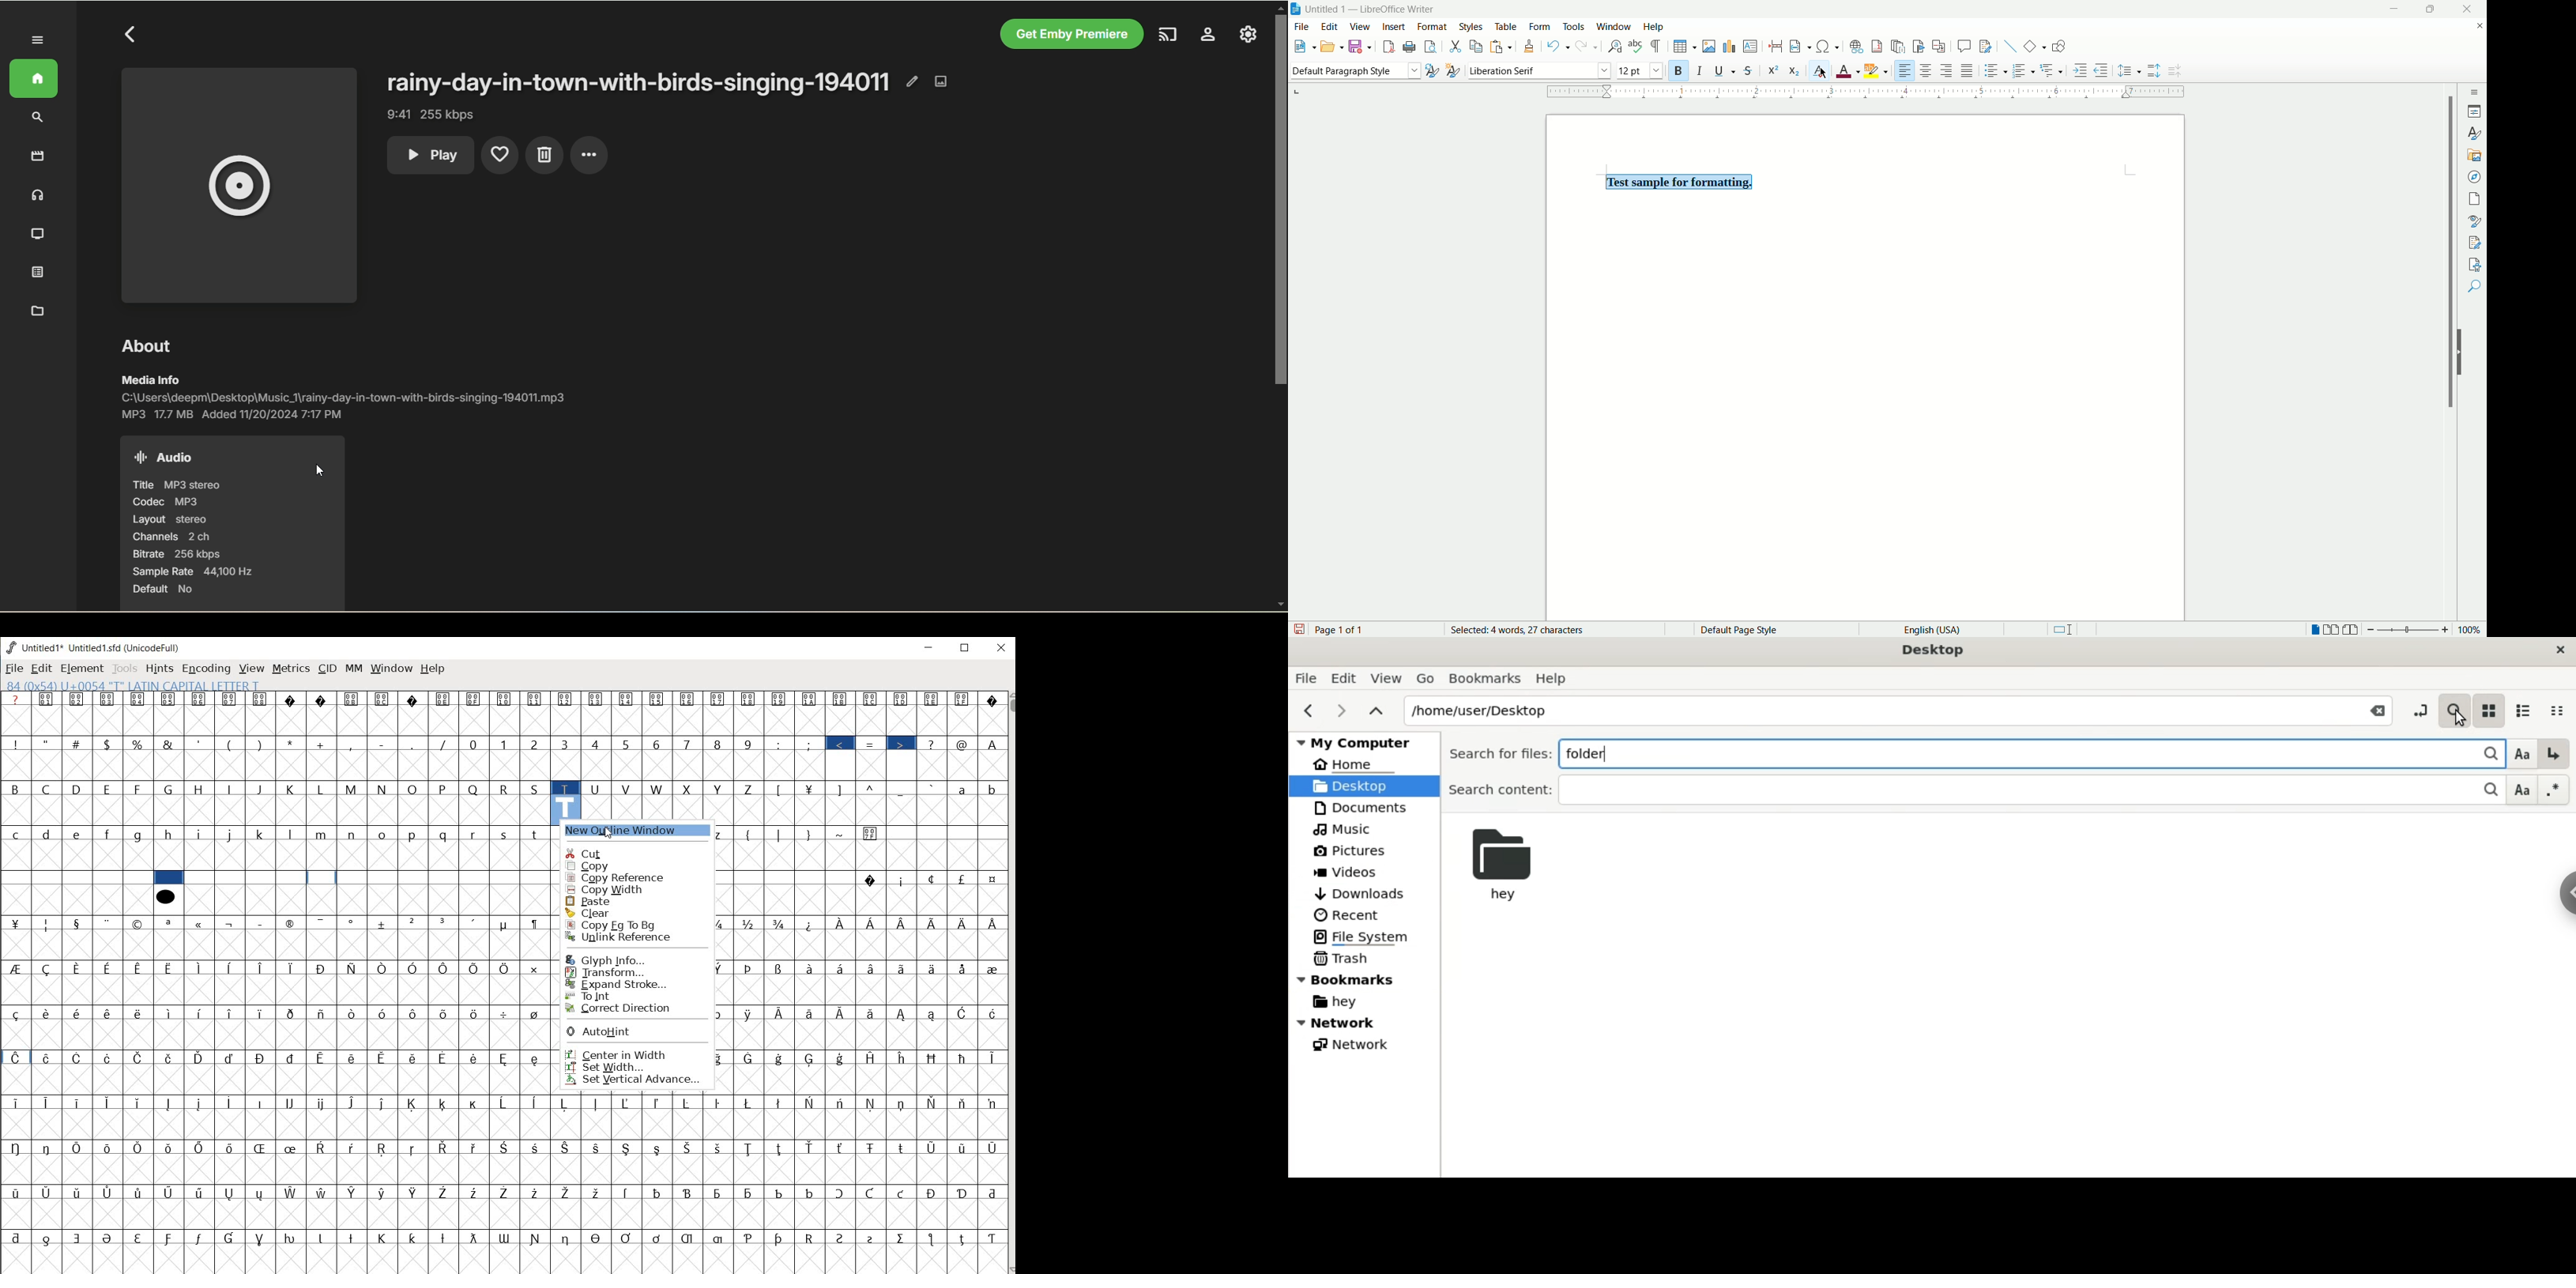 The width and height of the screenshot is (2576, 1288). What do you see at coordinates (1360, 47) in the screenshot?
I see `save` at bounding box center [1360, 47].